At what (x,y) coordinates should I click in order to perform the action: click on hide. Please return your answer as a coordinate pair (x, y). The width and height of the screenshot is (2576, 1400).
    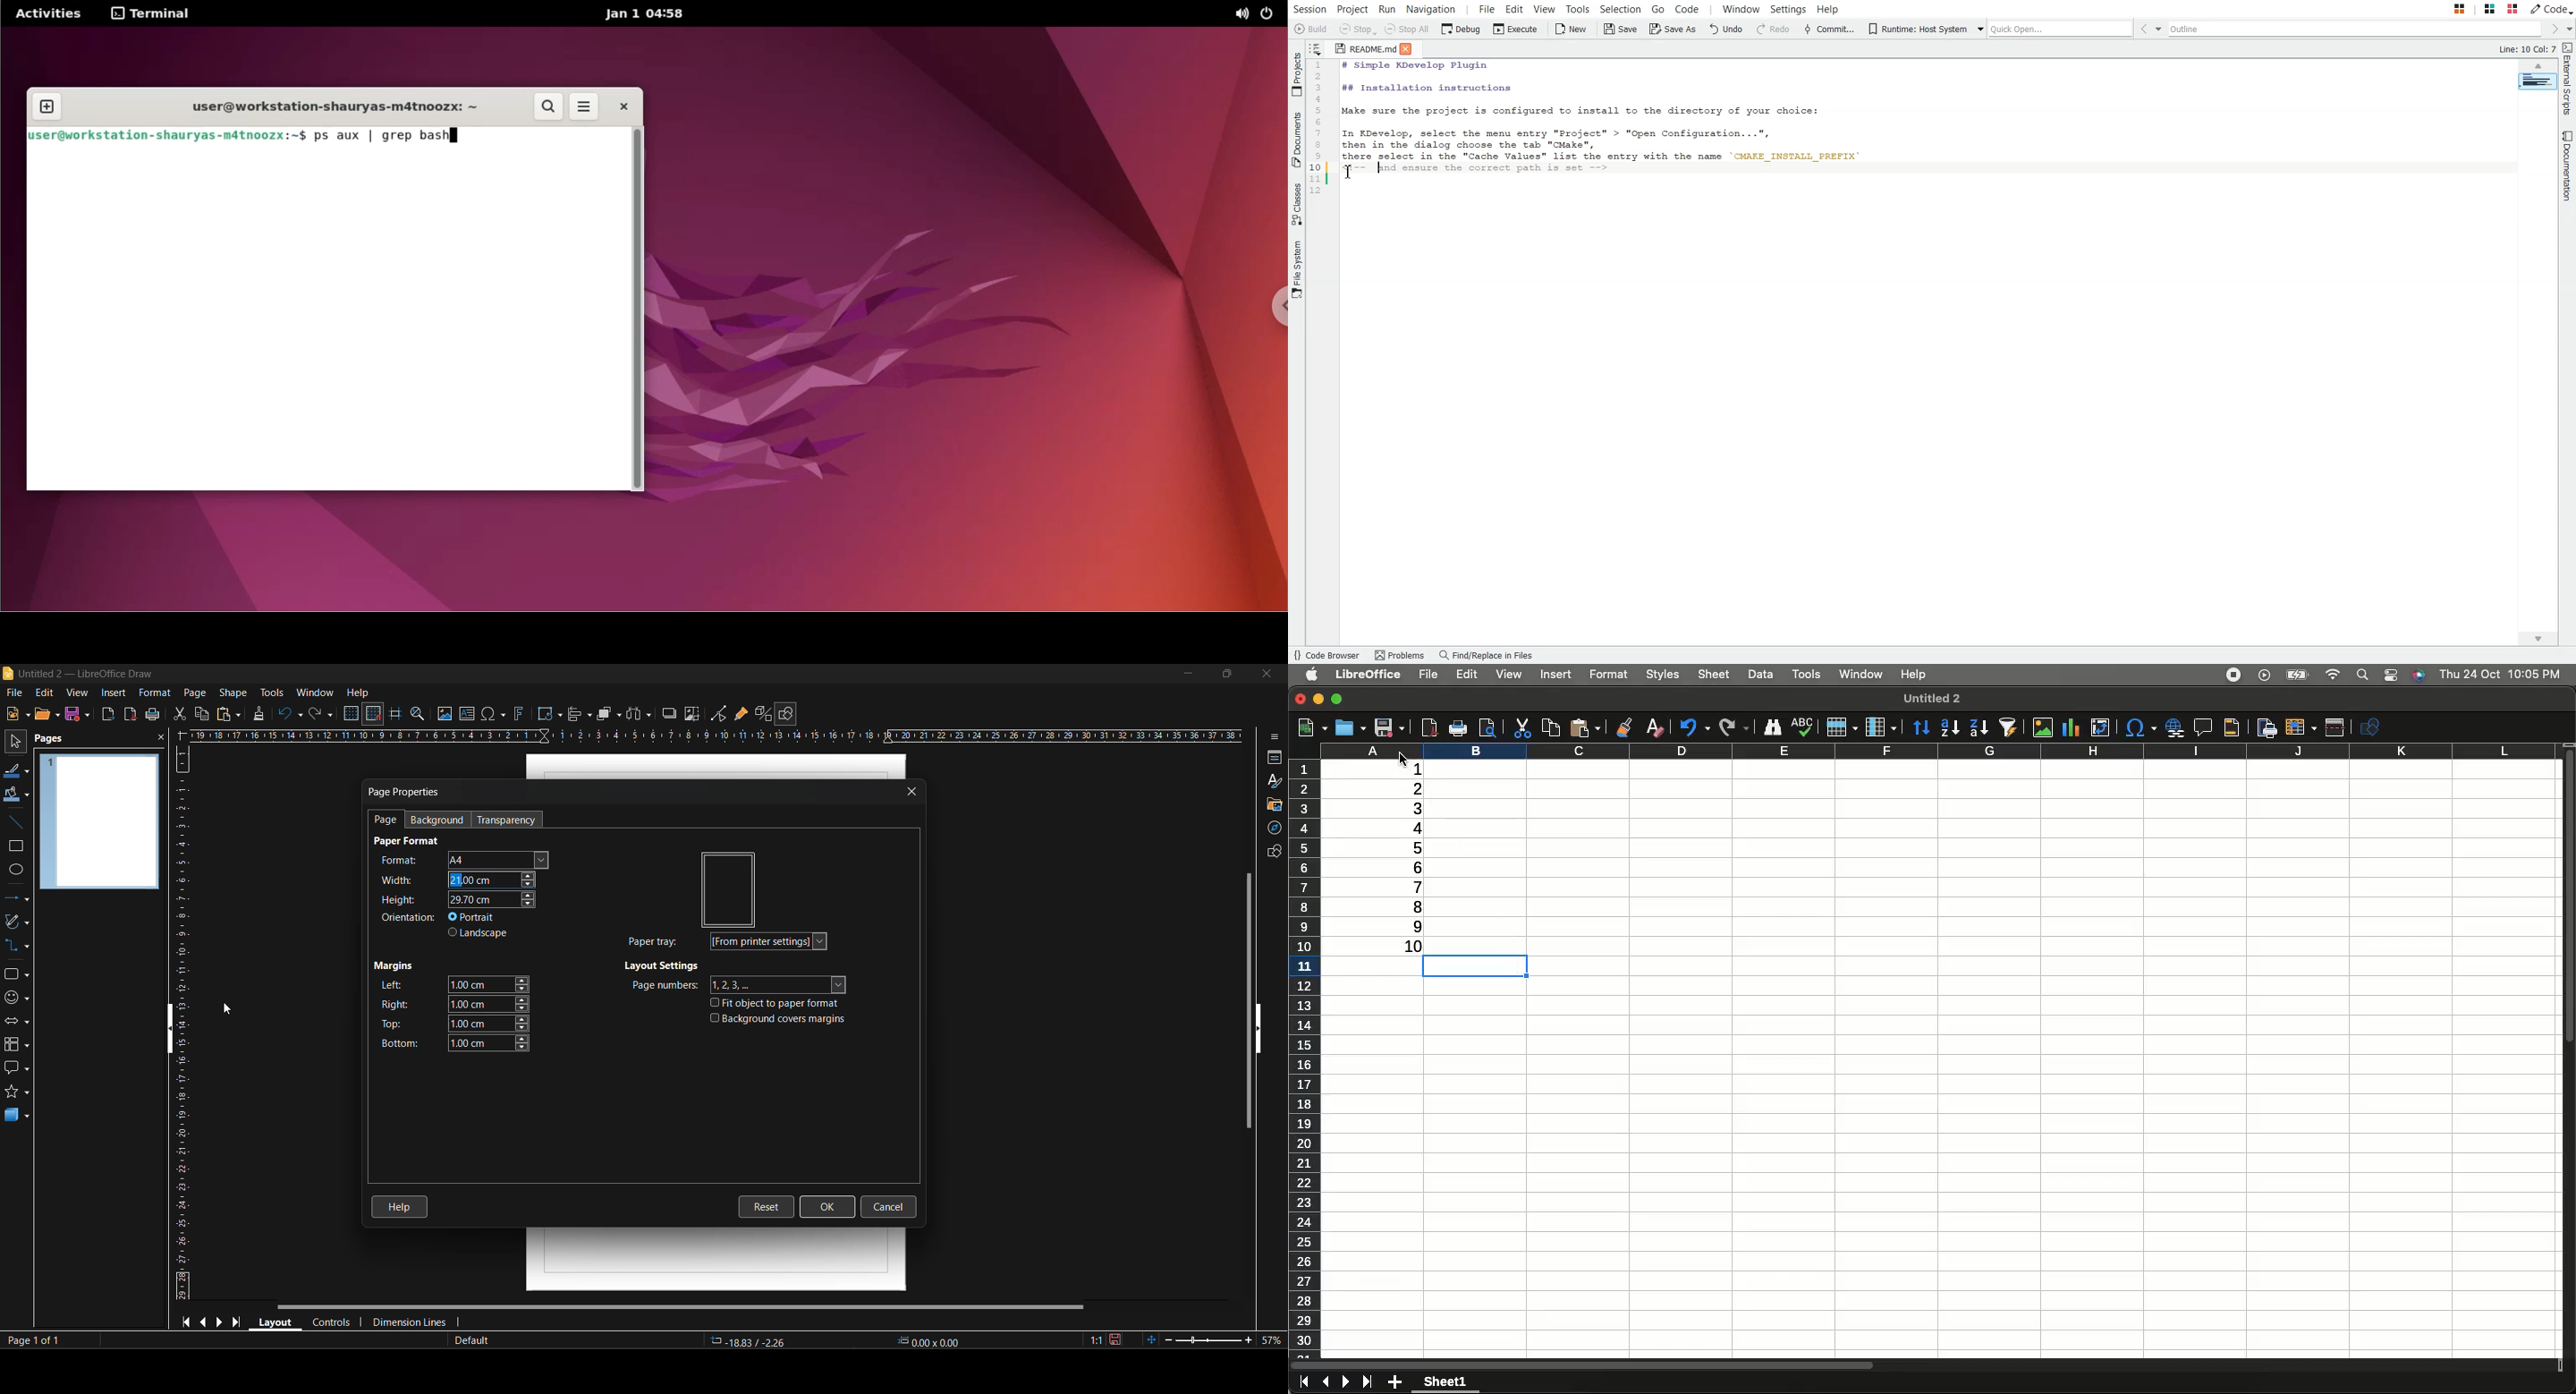
    Looking at the image, I should click on (1265, 1030).